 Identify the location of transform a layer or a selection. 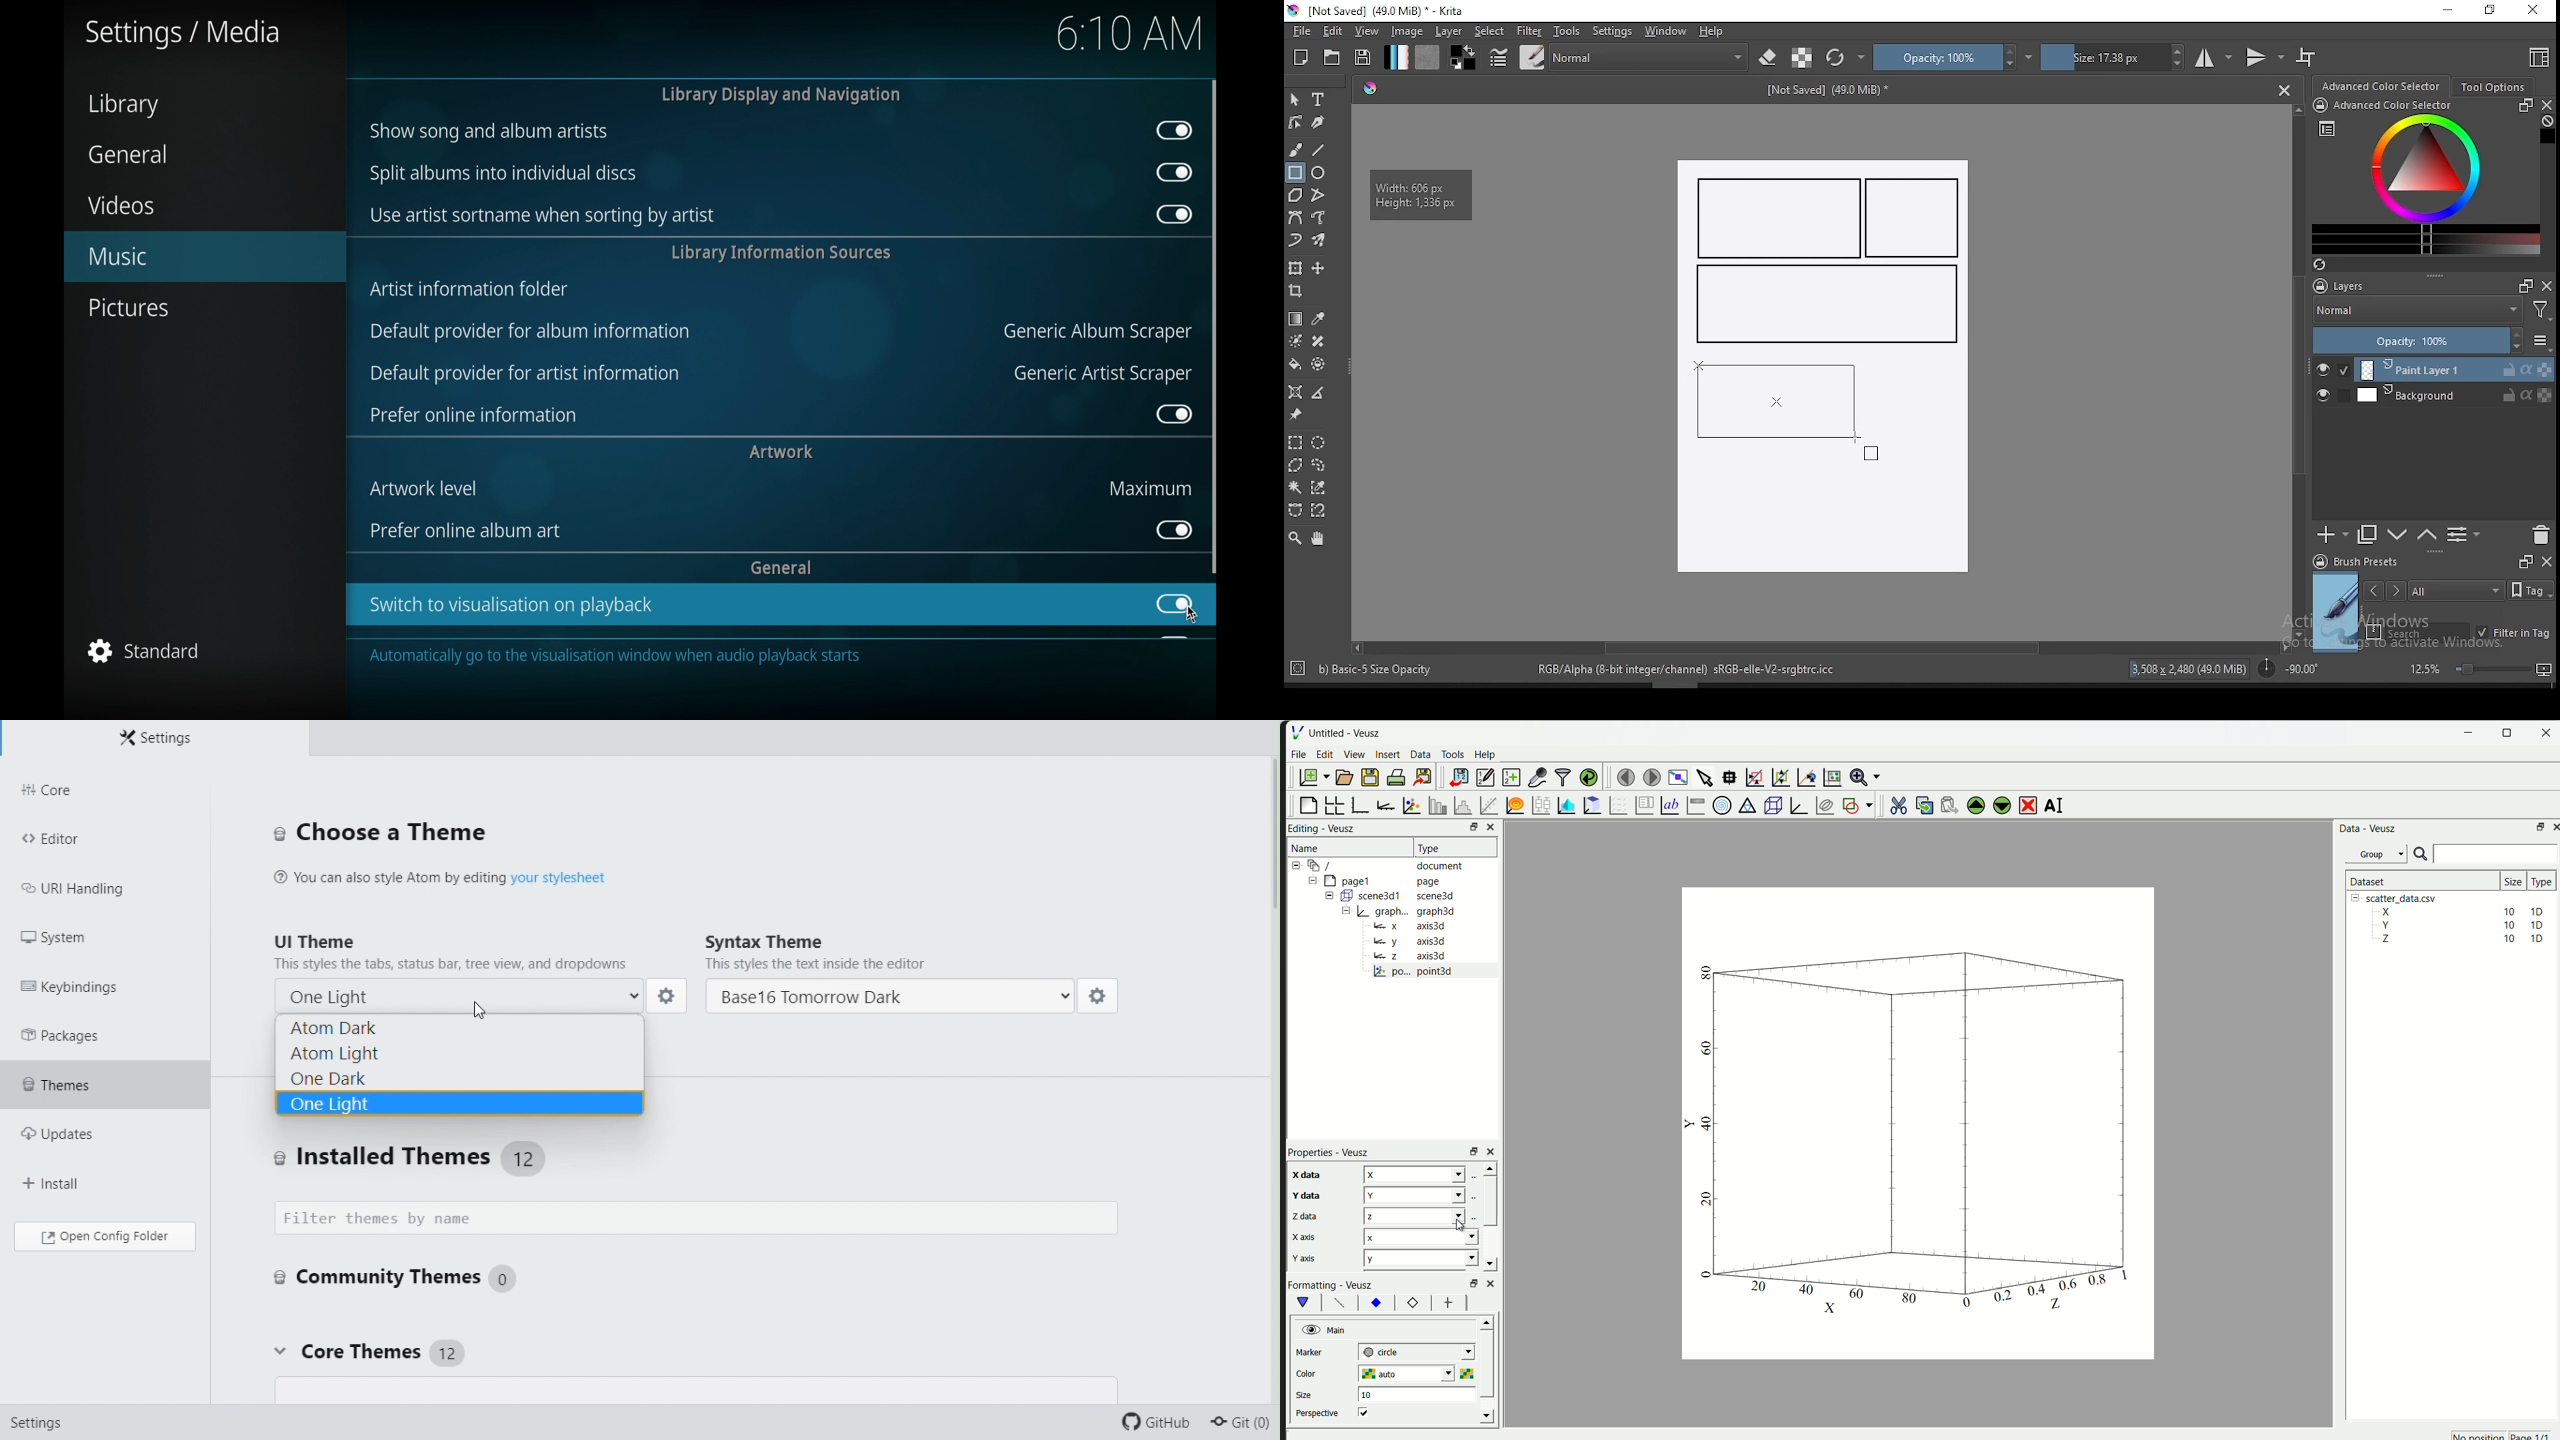
(1295, 267).